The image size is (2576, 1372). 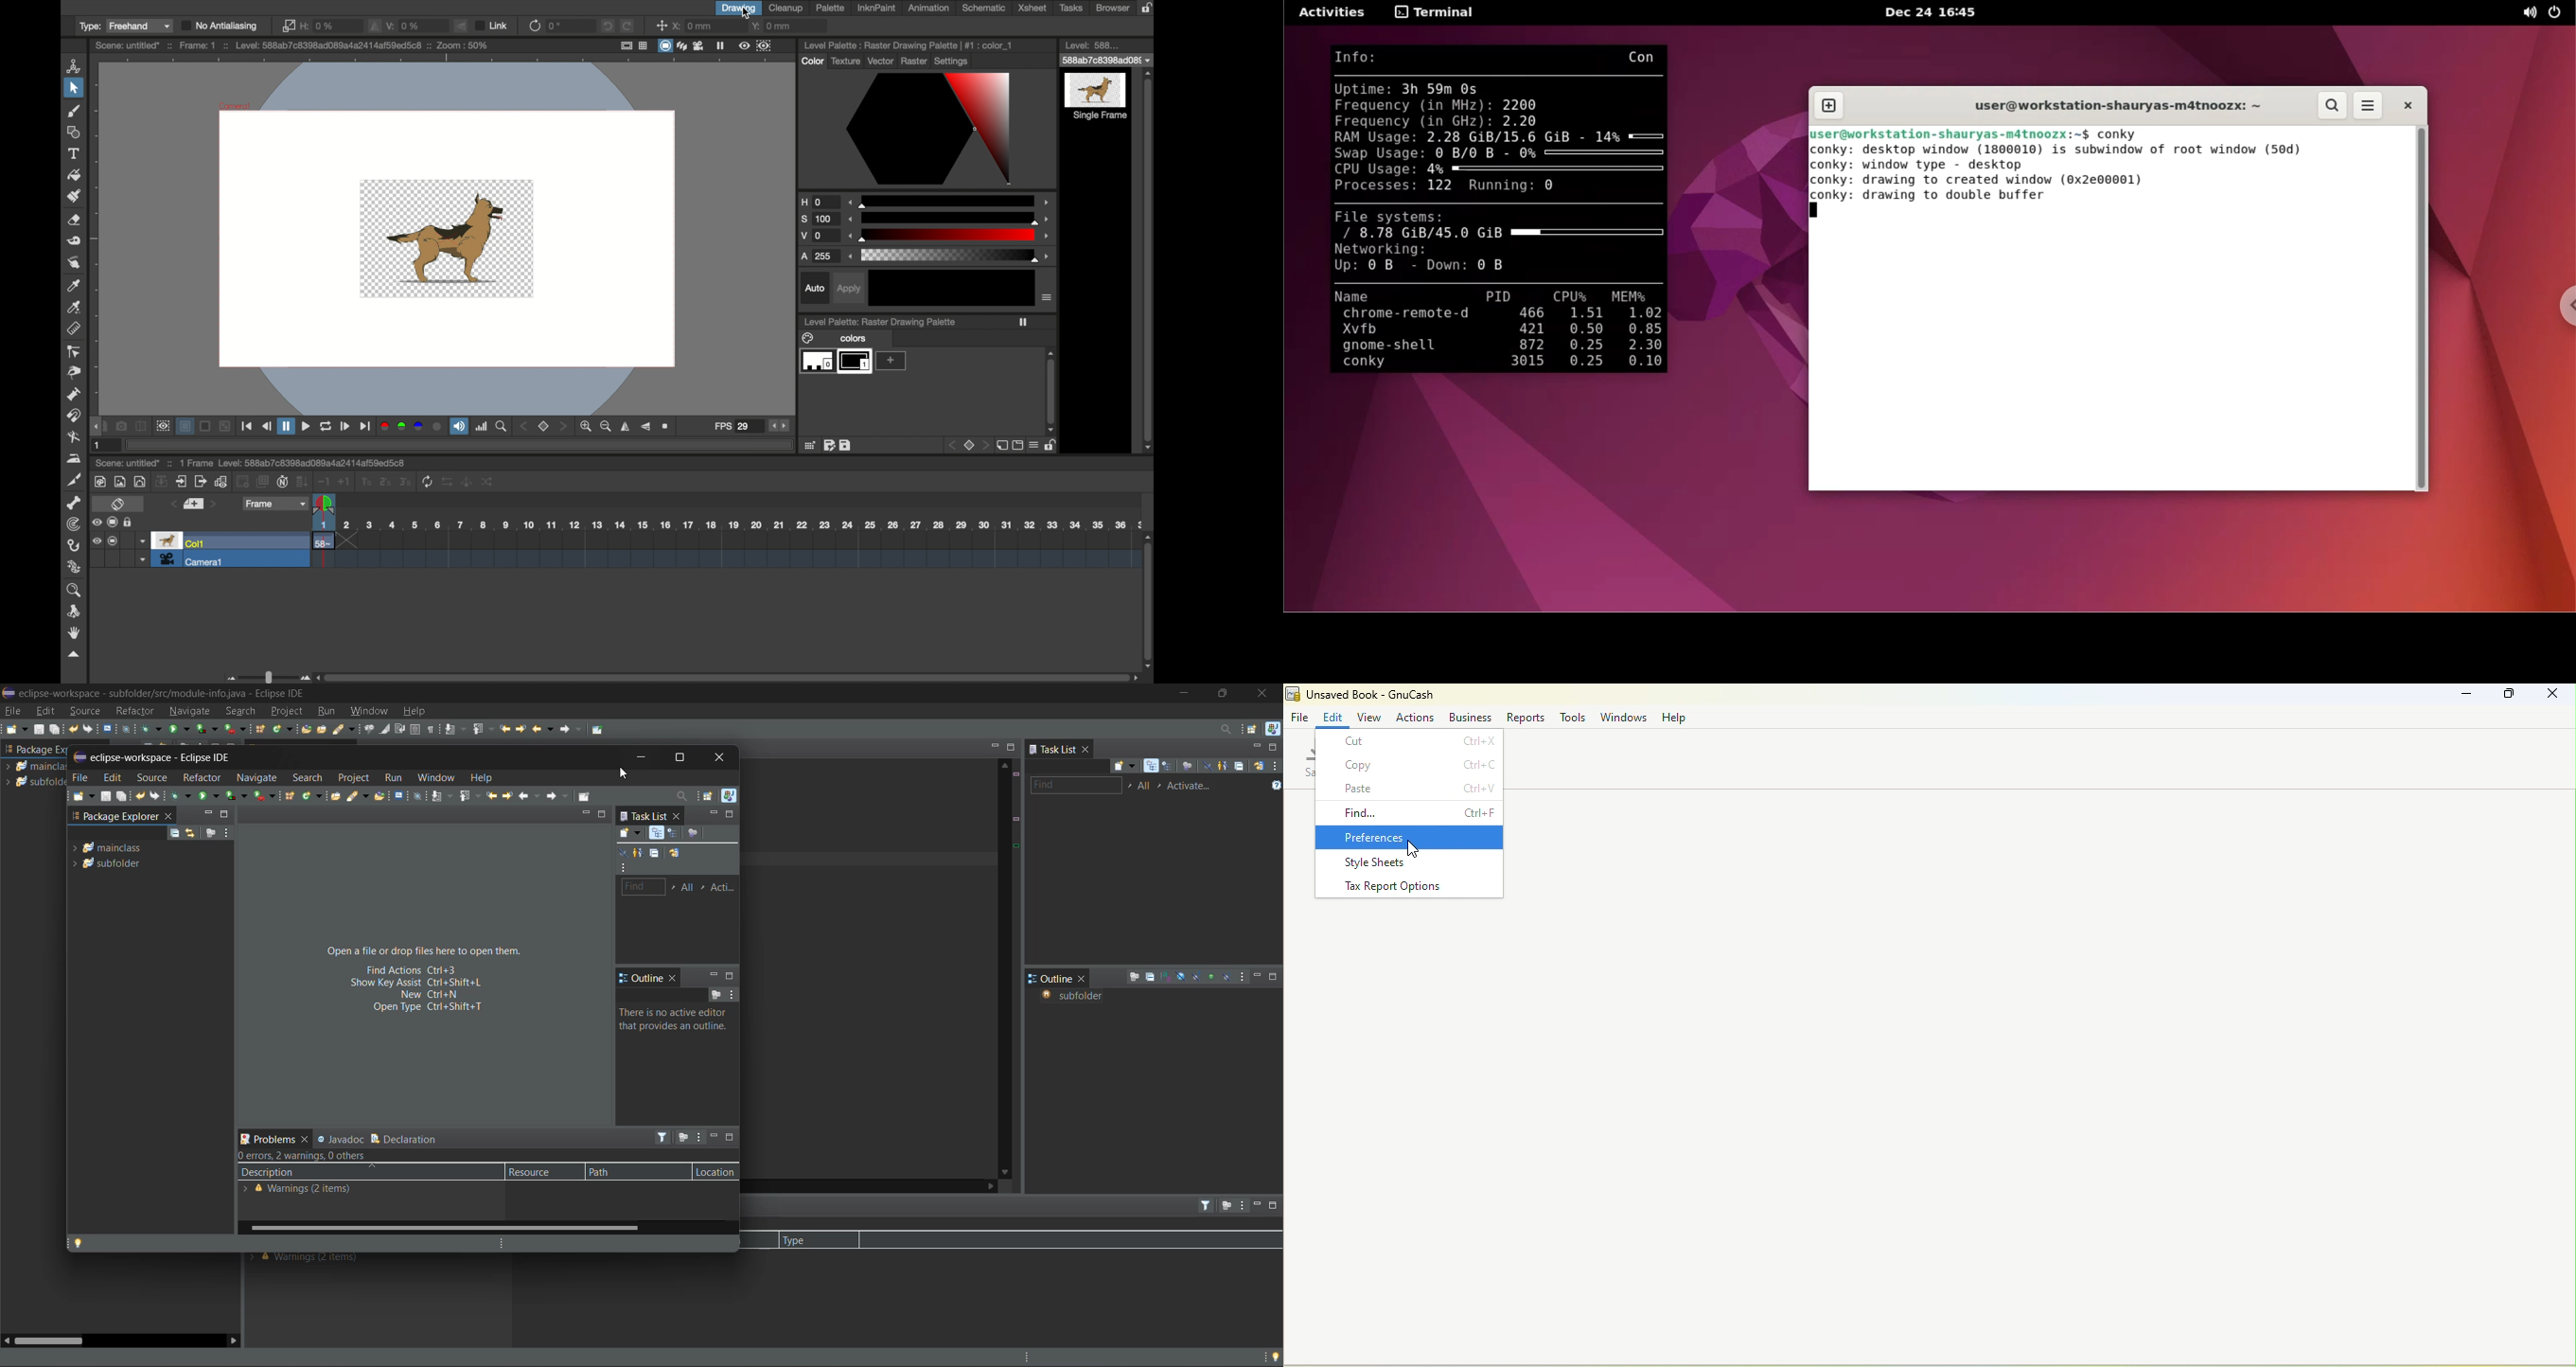 I want to click on access commands and other items, so click(x=681, y=796).